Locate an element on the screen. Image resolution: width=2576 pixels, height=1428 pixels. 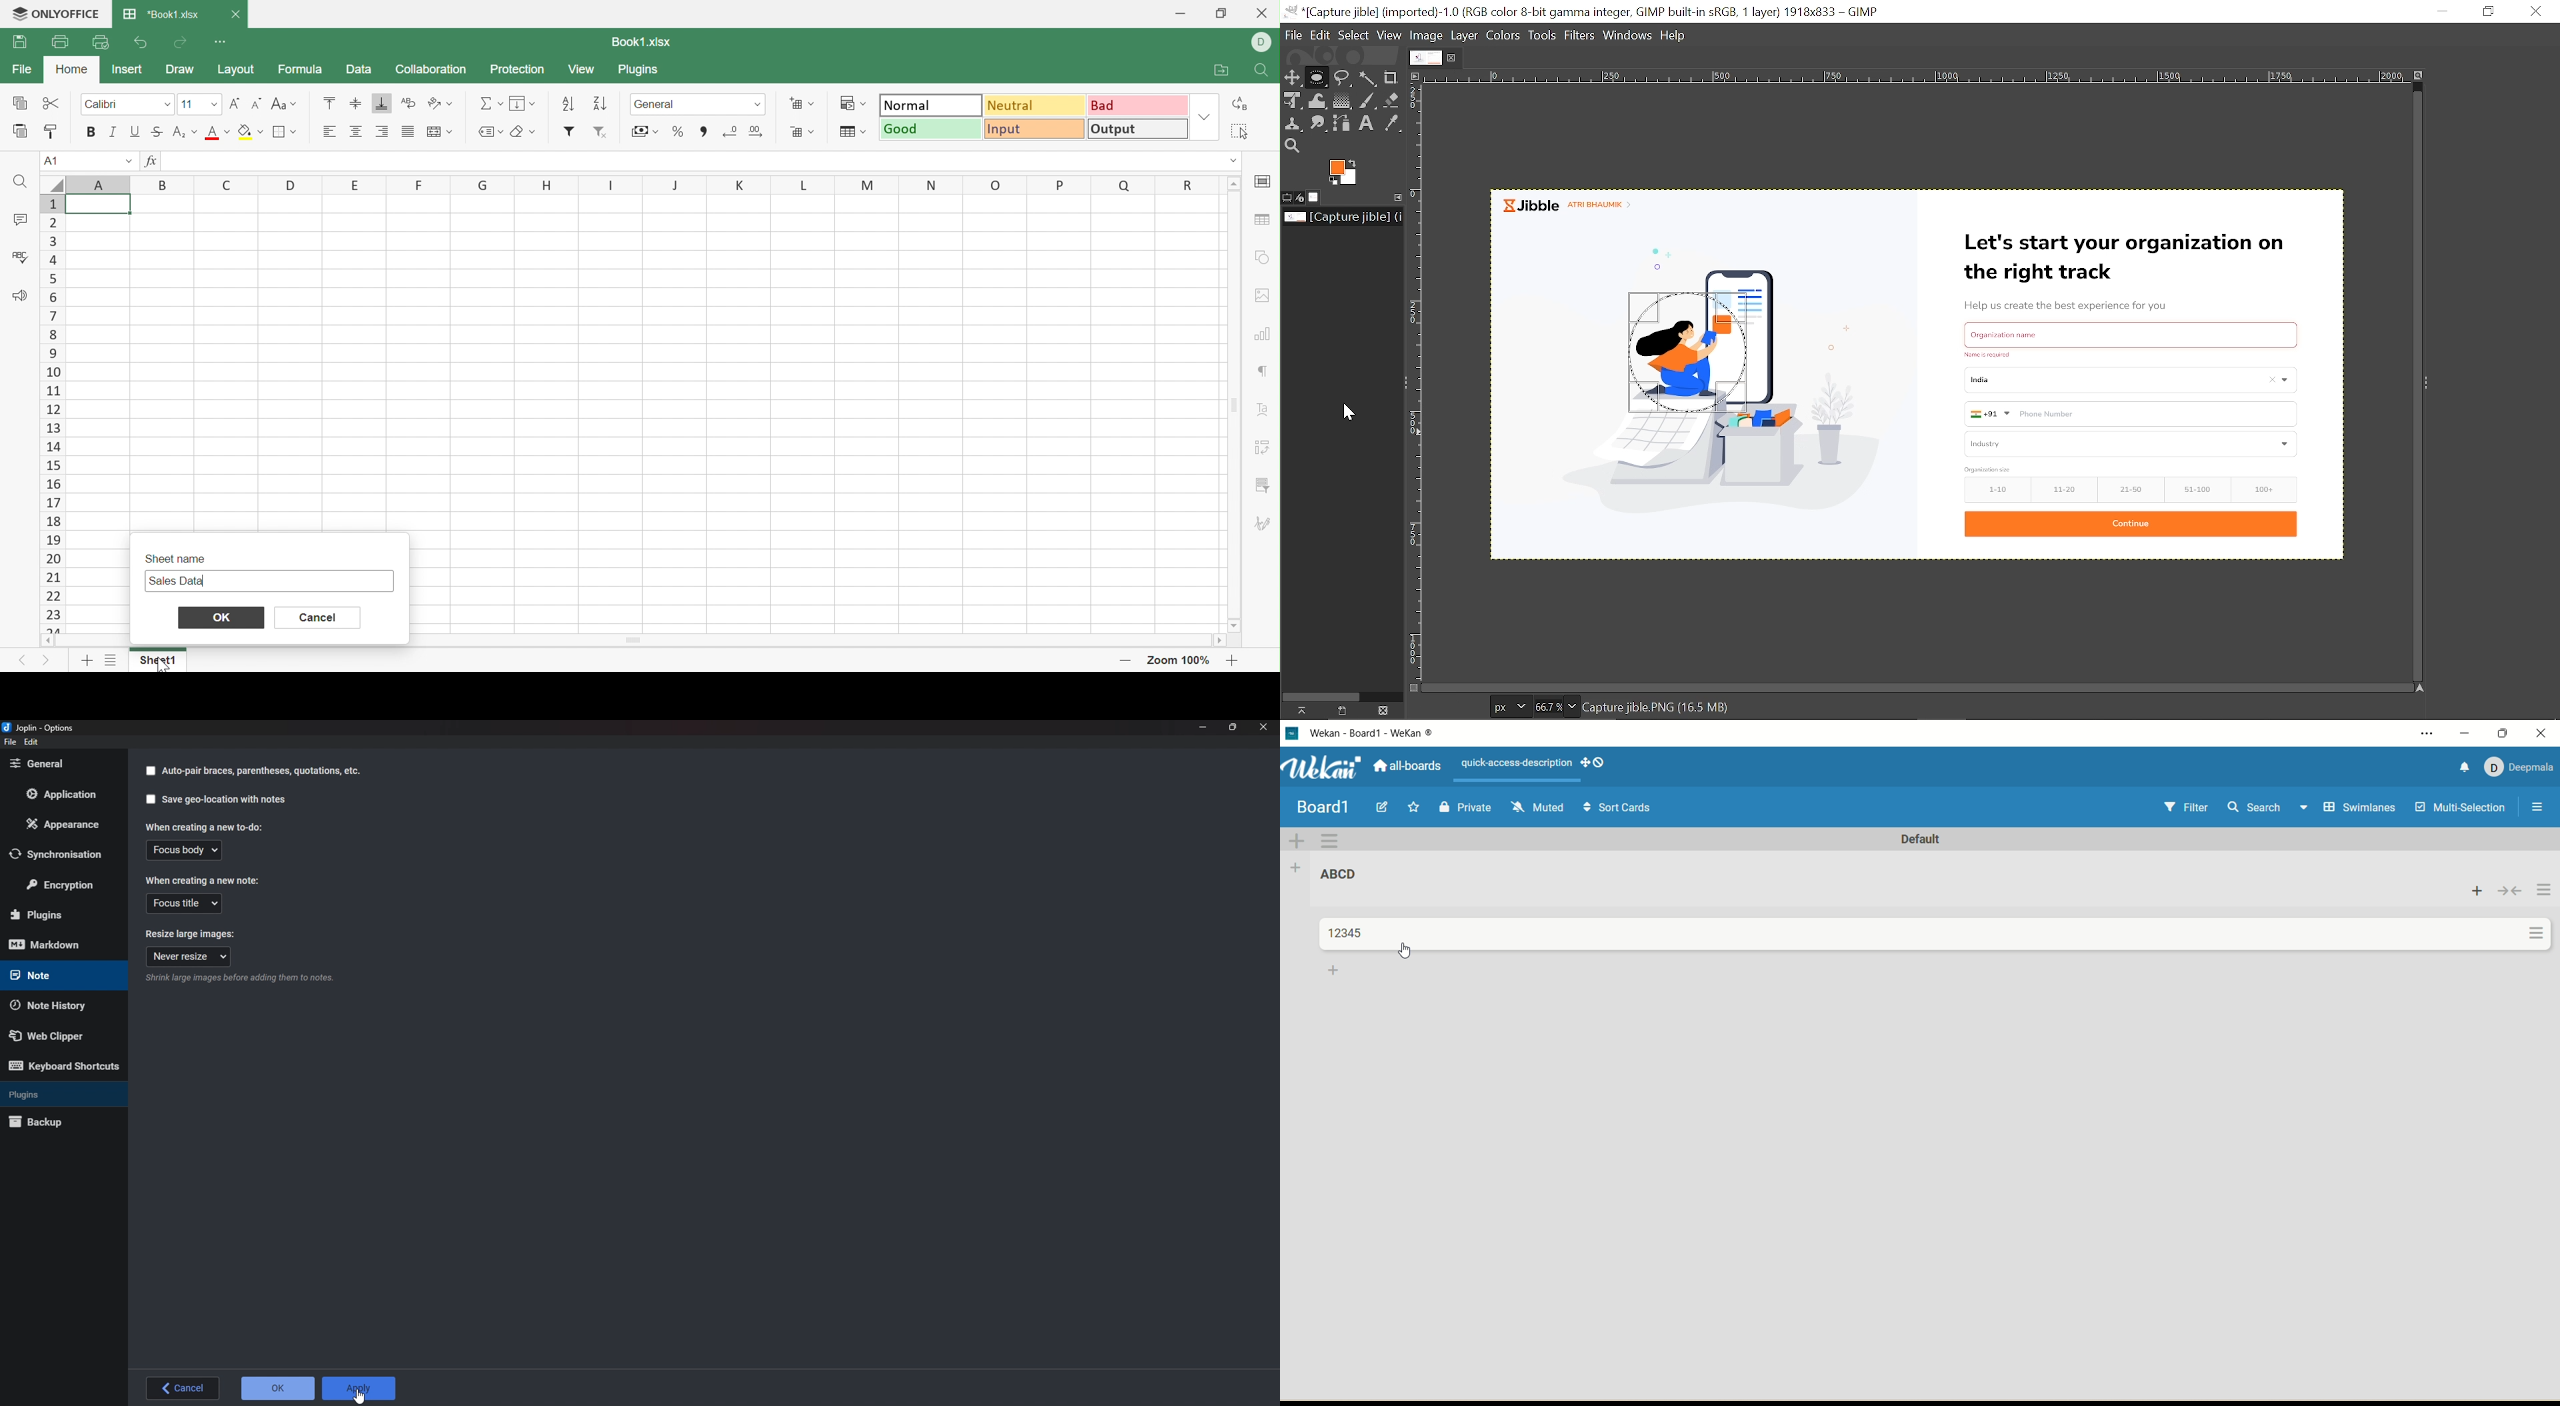
focus title is located at coordinates (183, 904).